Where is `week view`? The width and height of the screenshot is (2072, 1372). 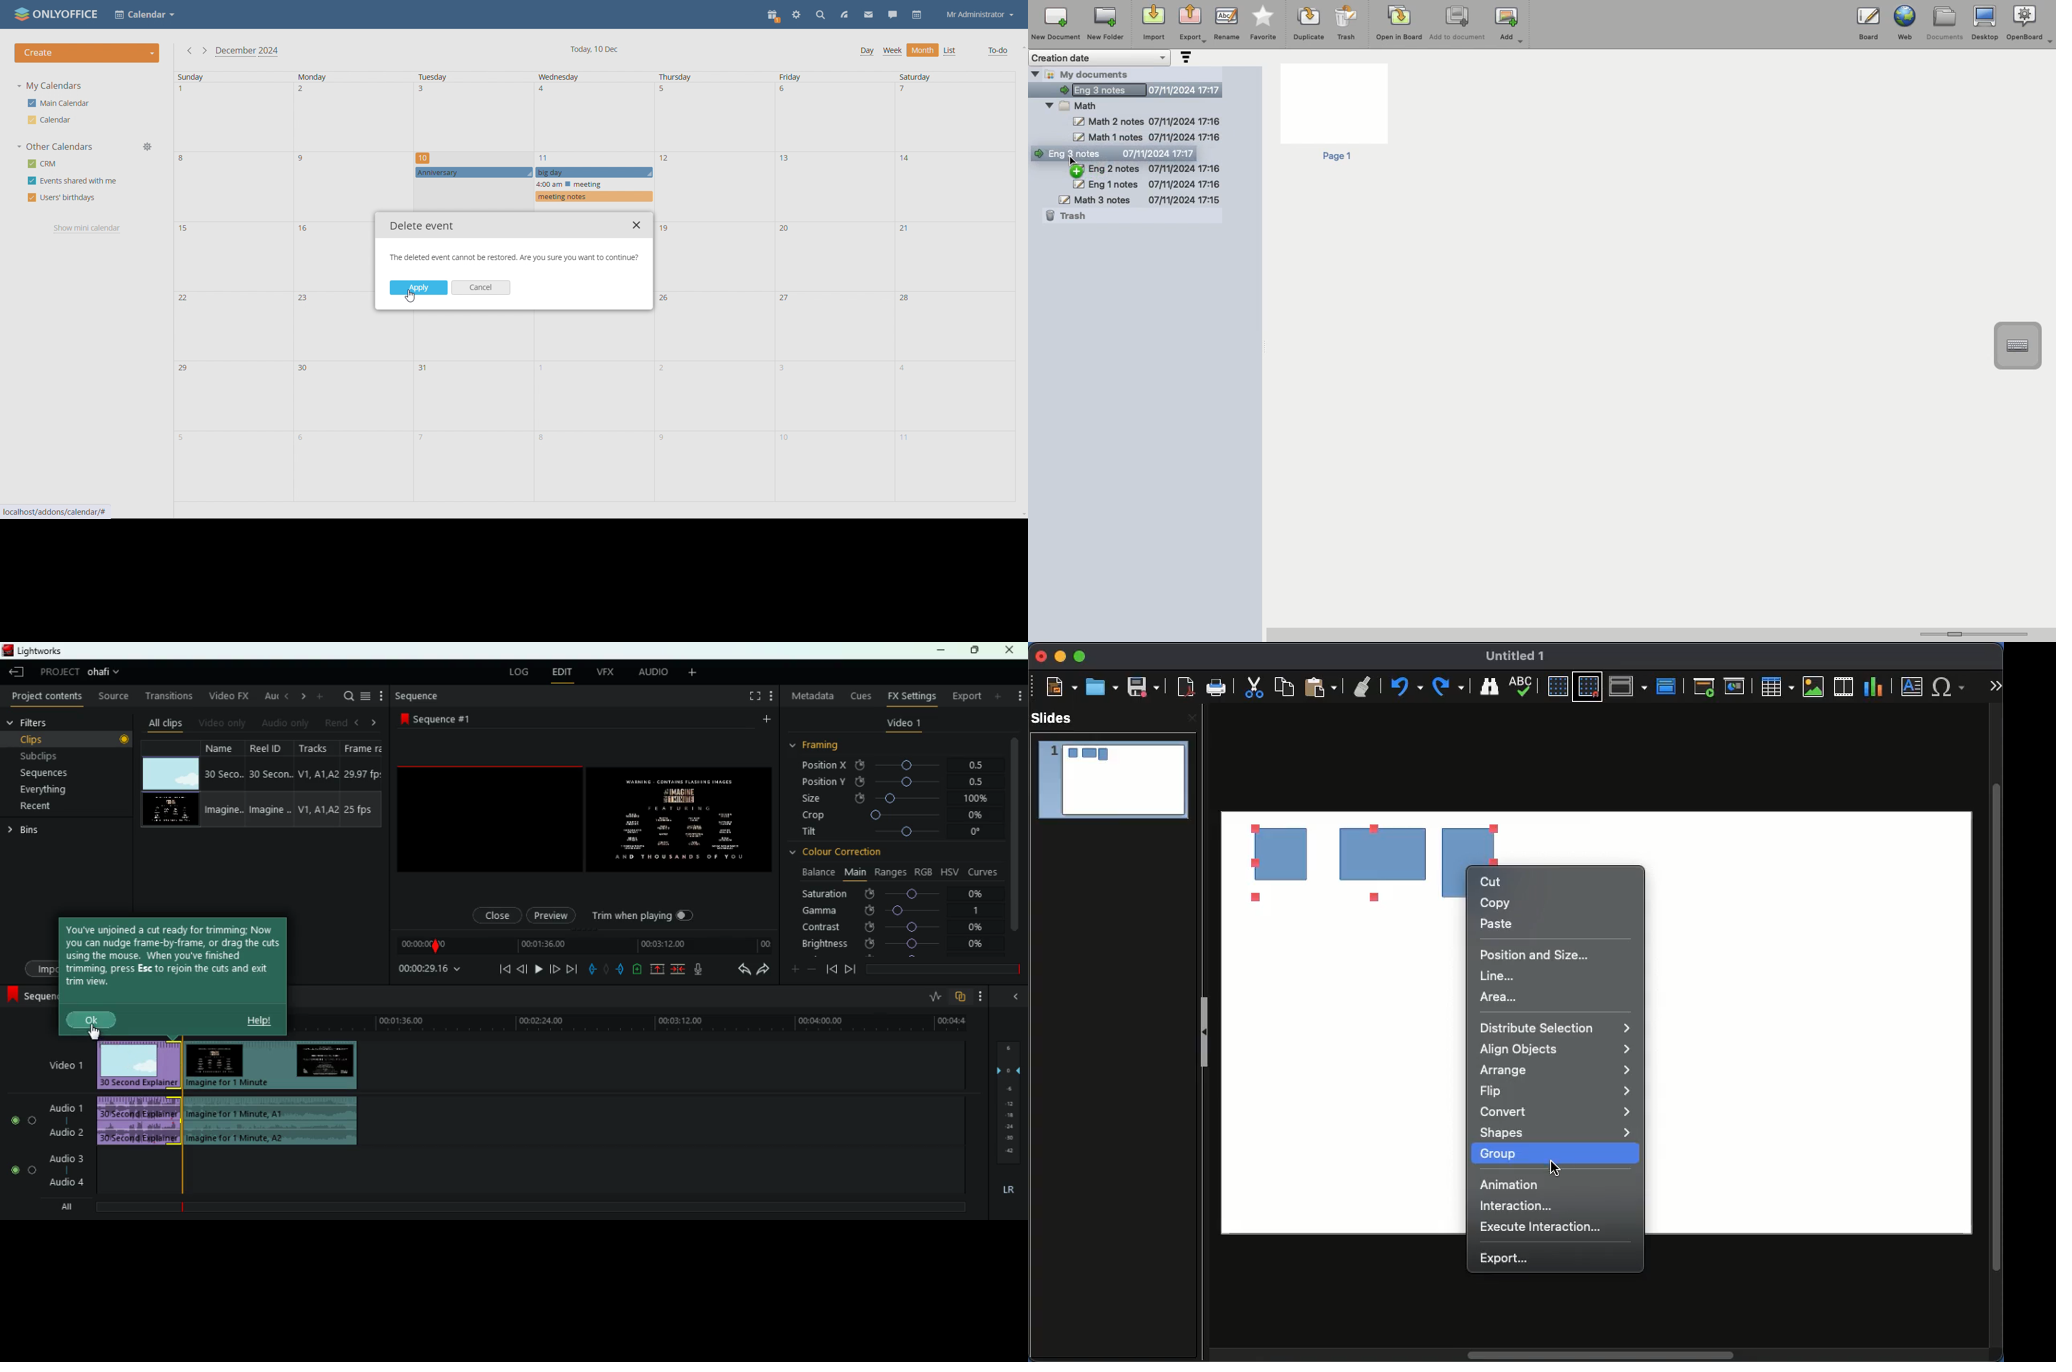 week view is located at coordinates (893, 51).